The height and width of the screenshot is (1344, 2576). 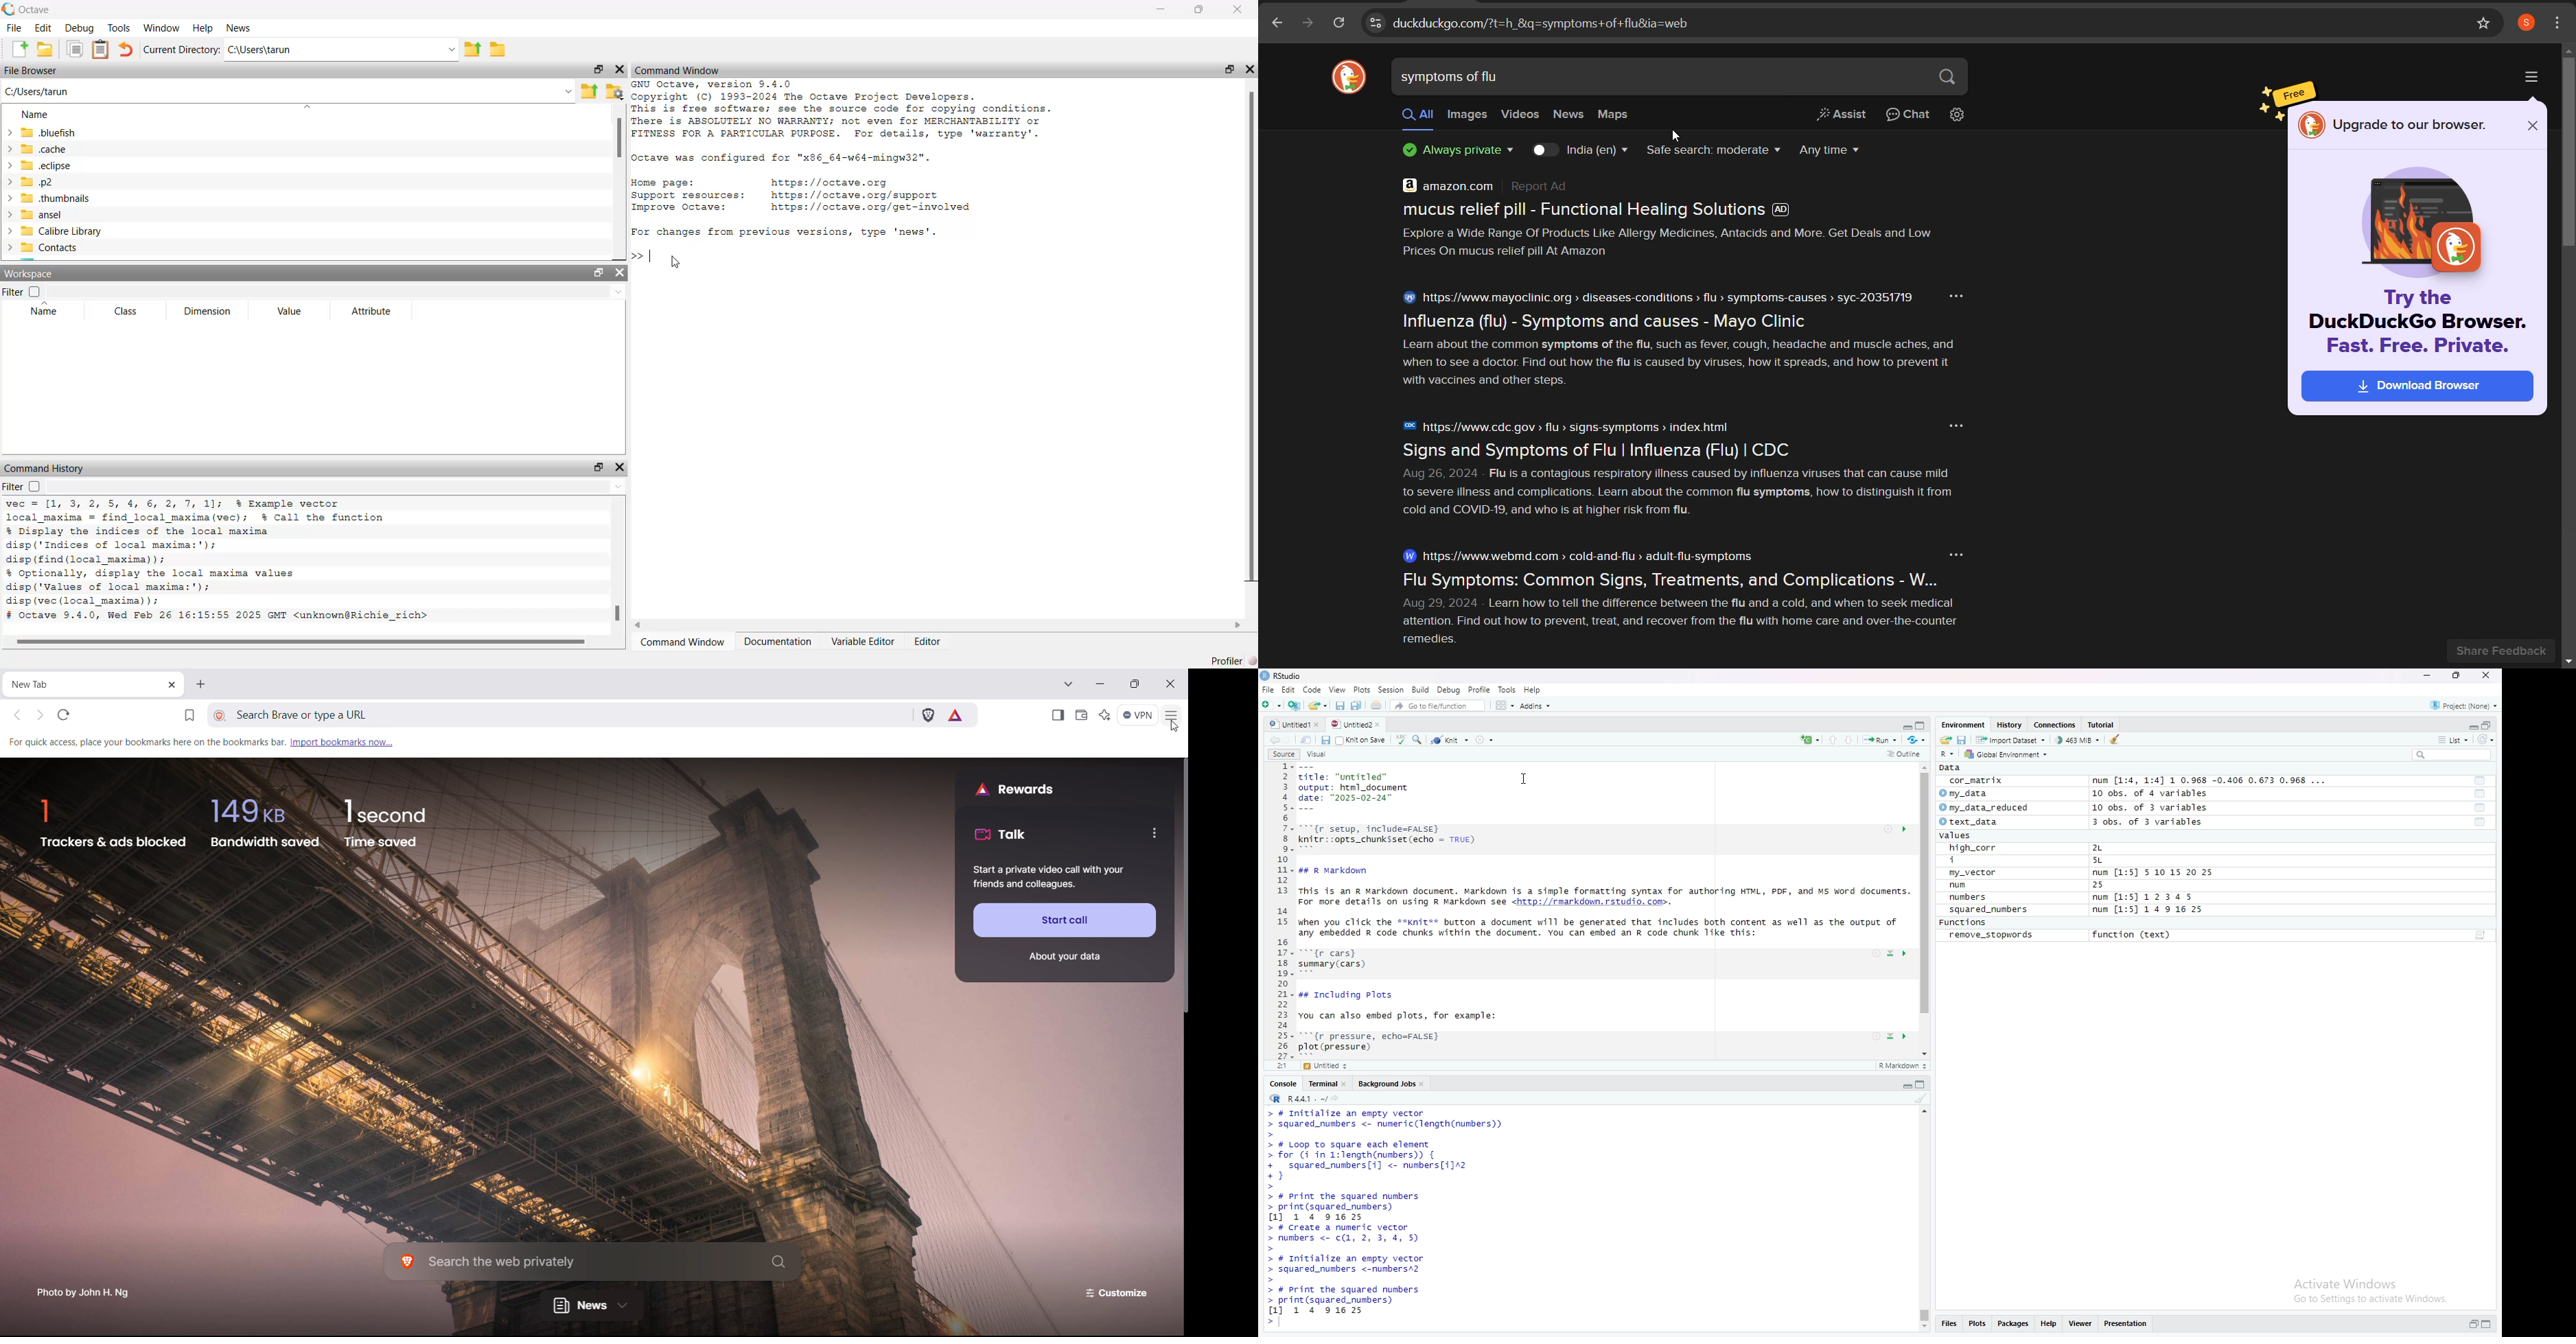 I want to click on Close, so click(x=2485, y=676).